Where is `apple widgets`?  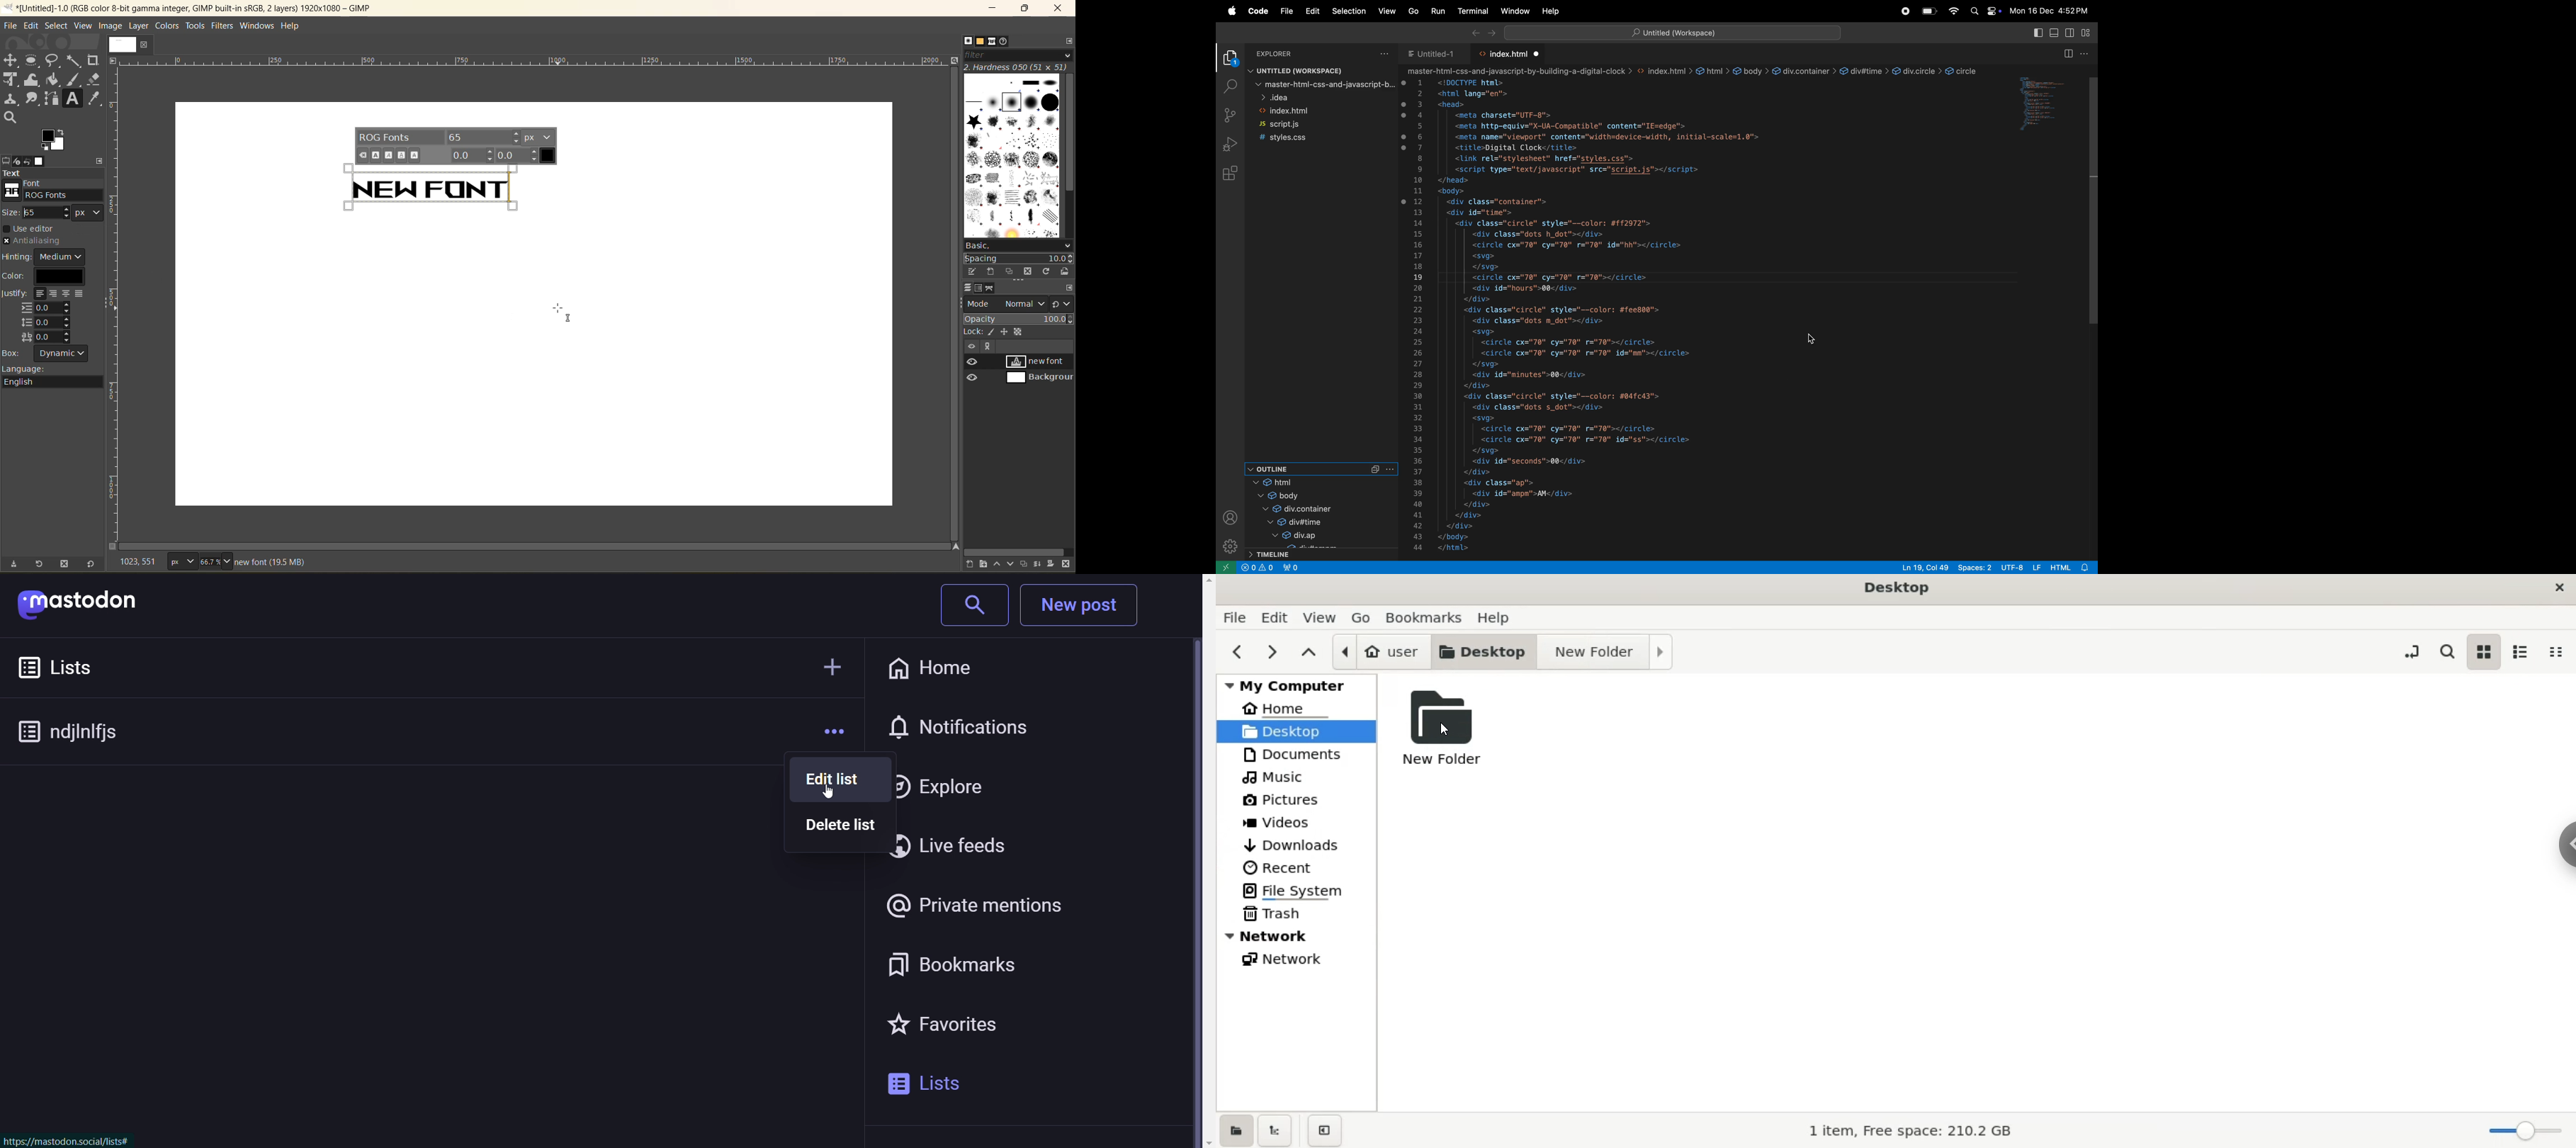
apple widgets is located at coordinates (1983, 9).